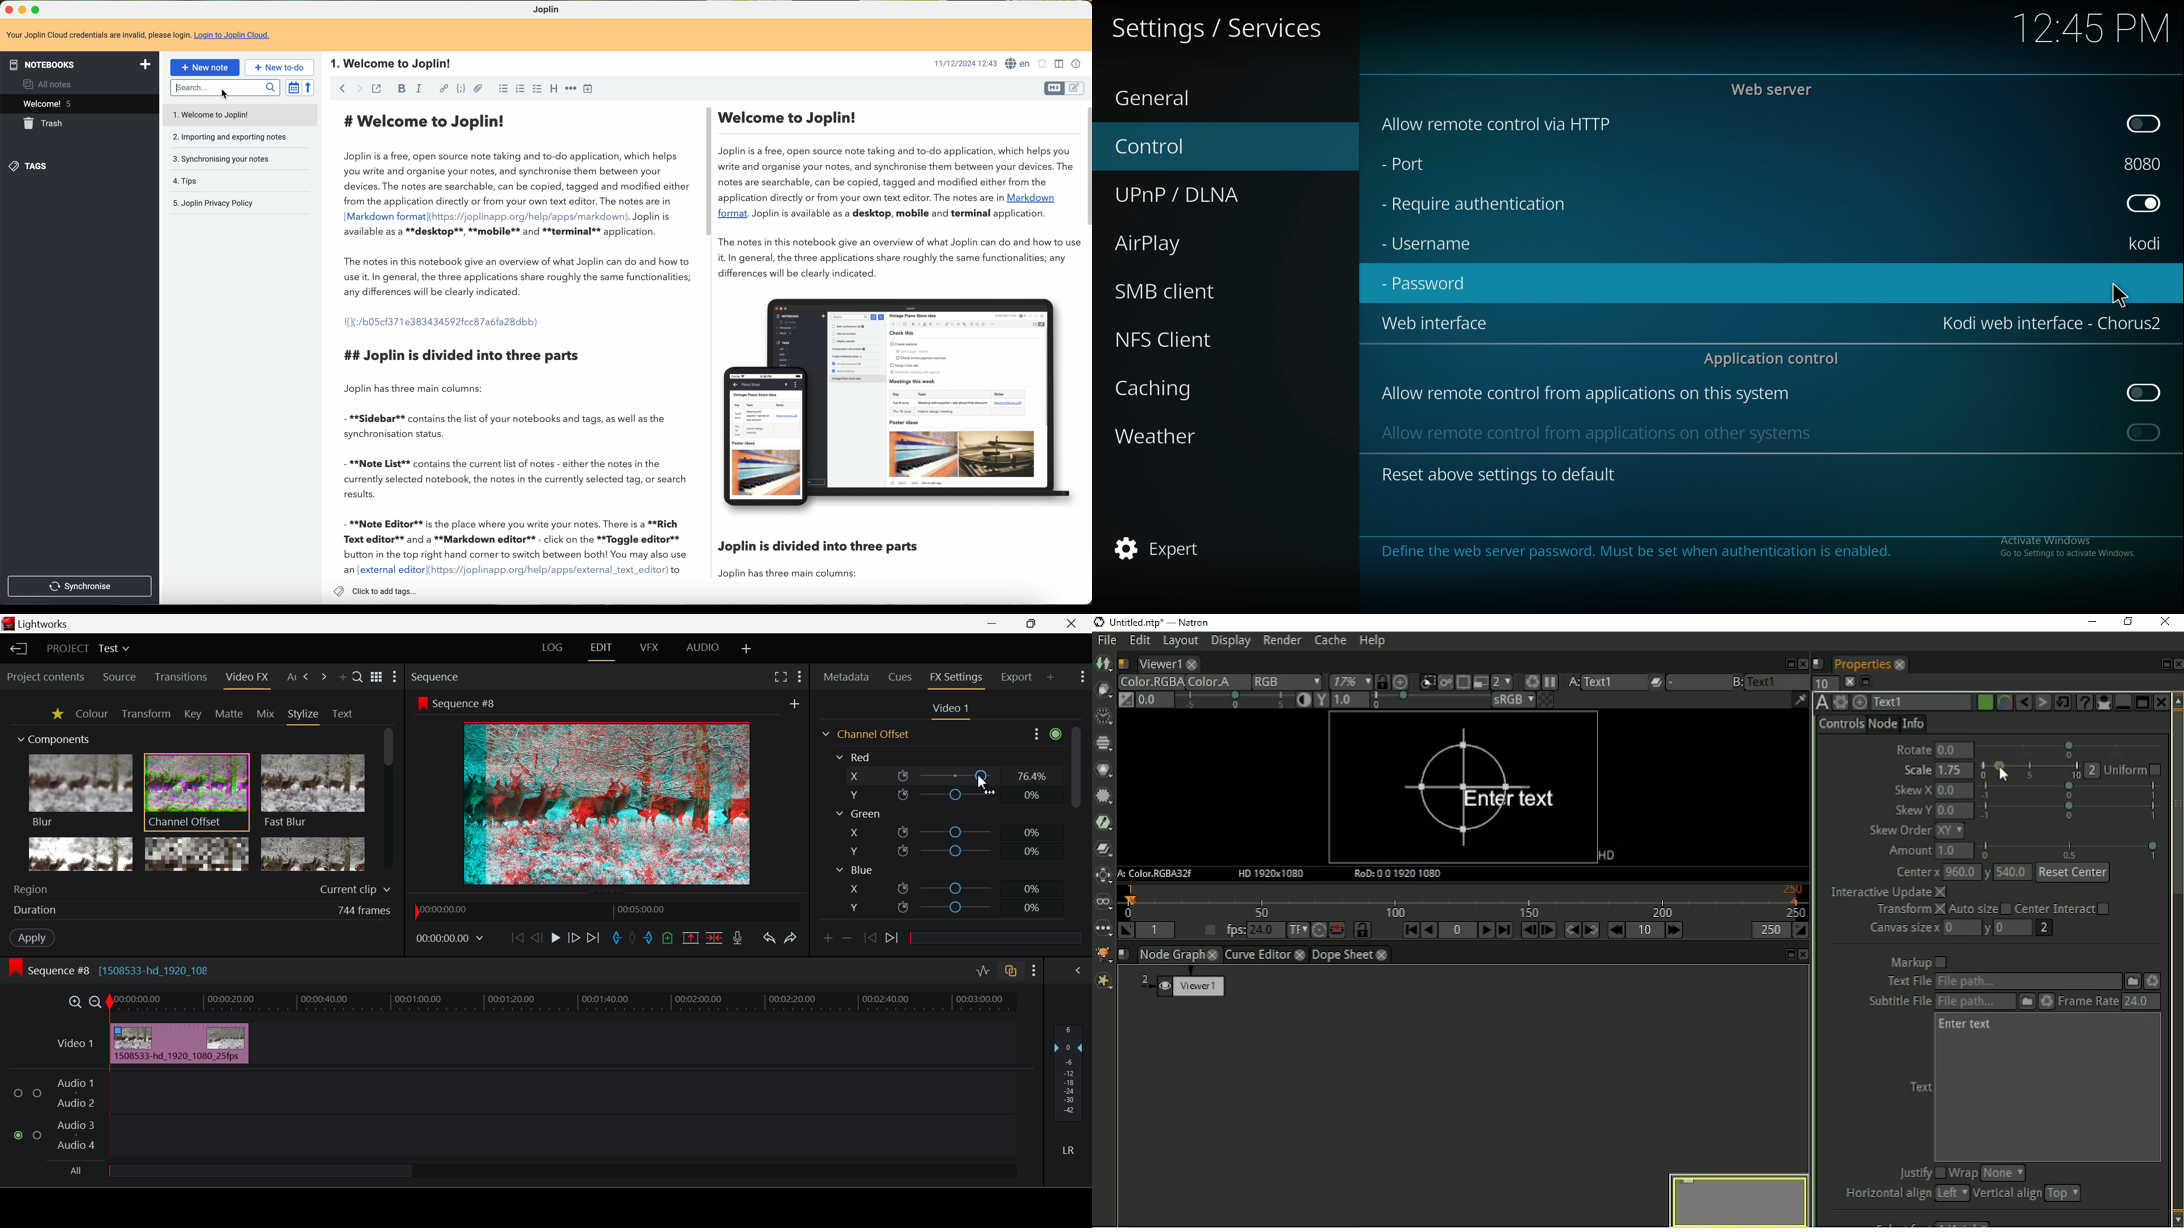  I want to click on all, so click(245, 1173).